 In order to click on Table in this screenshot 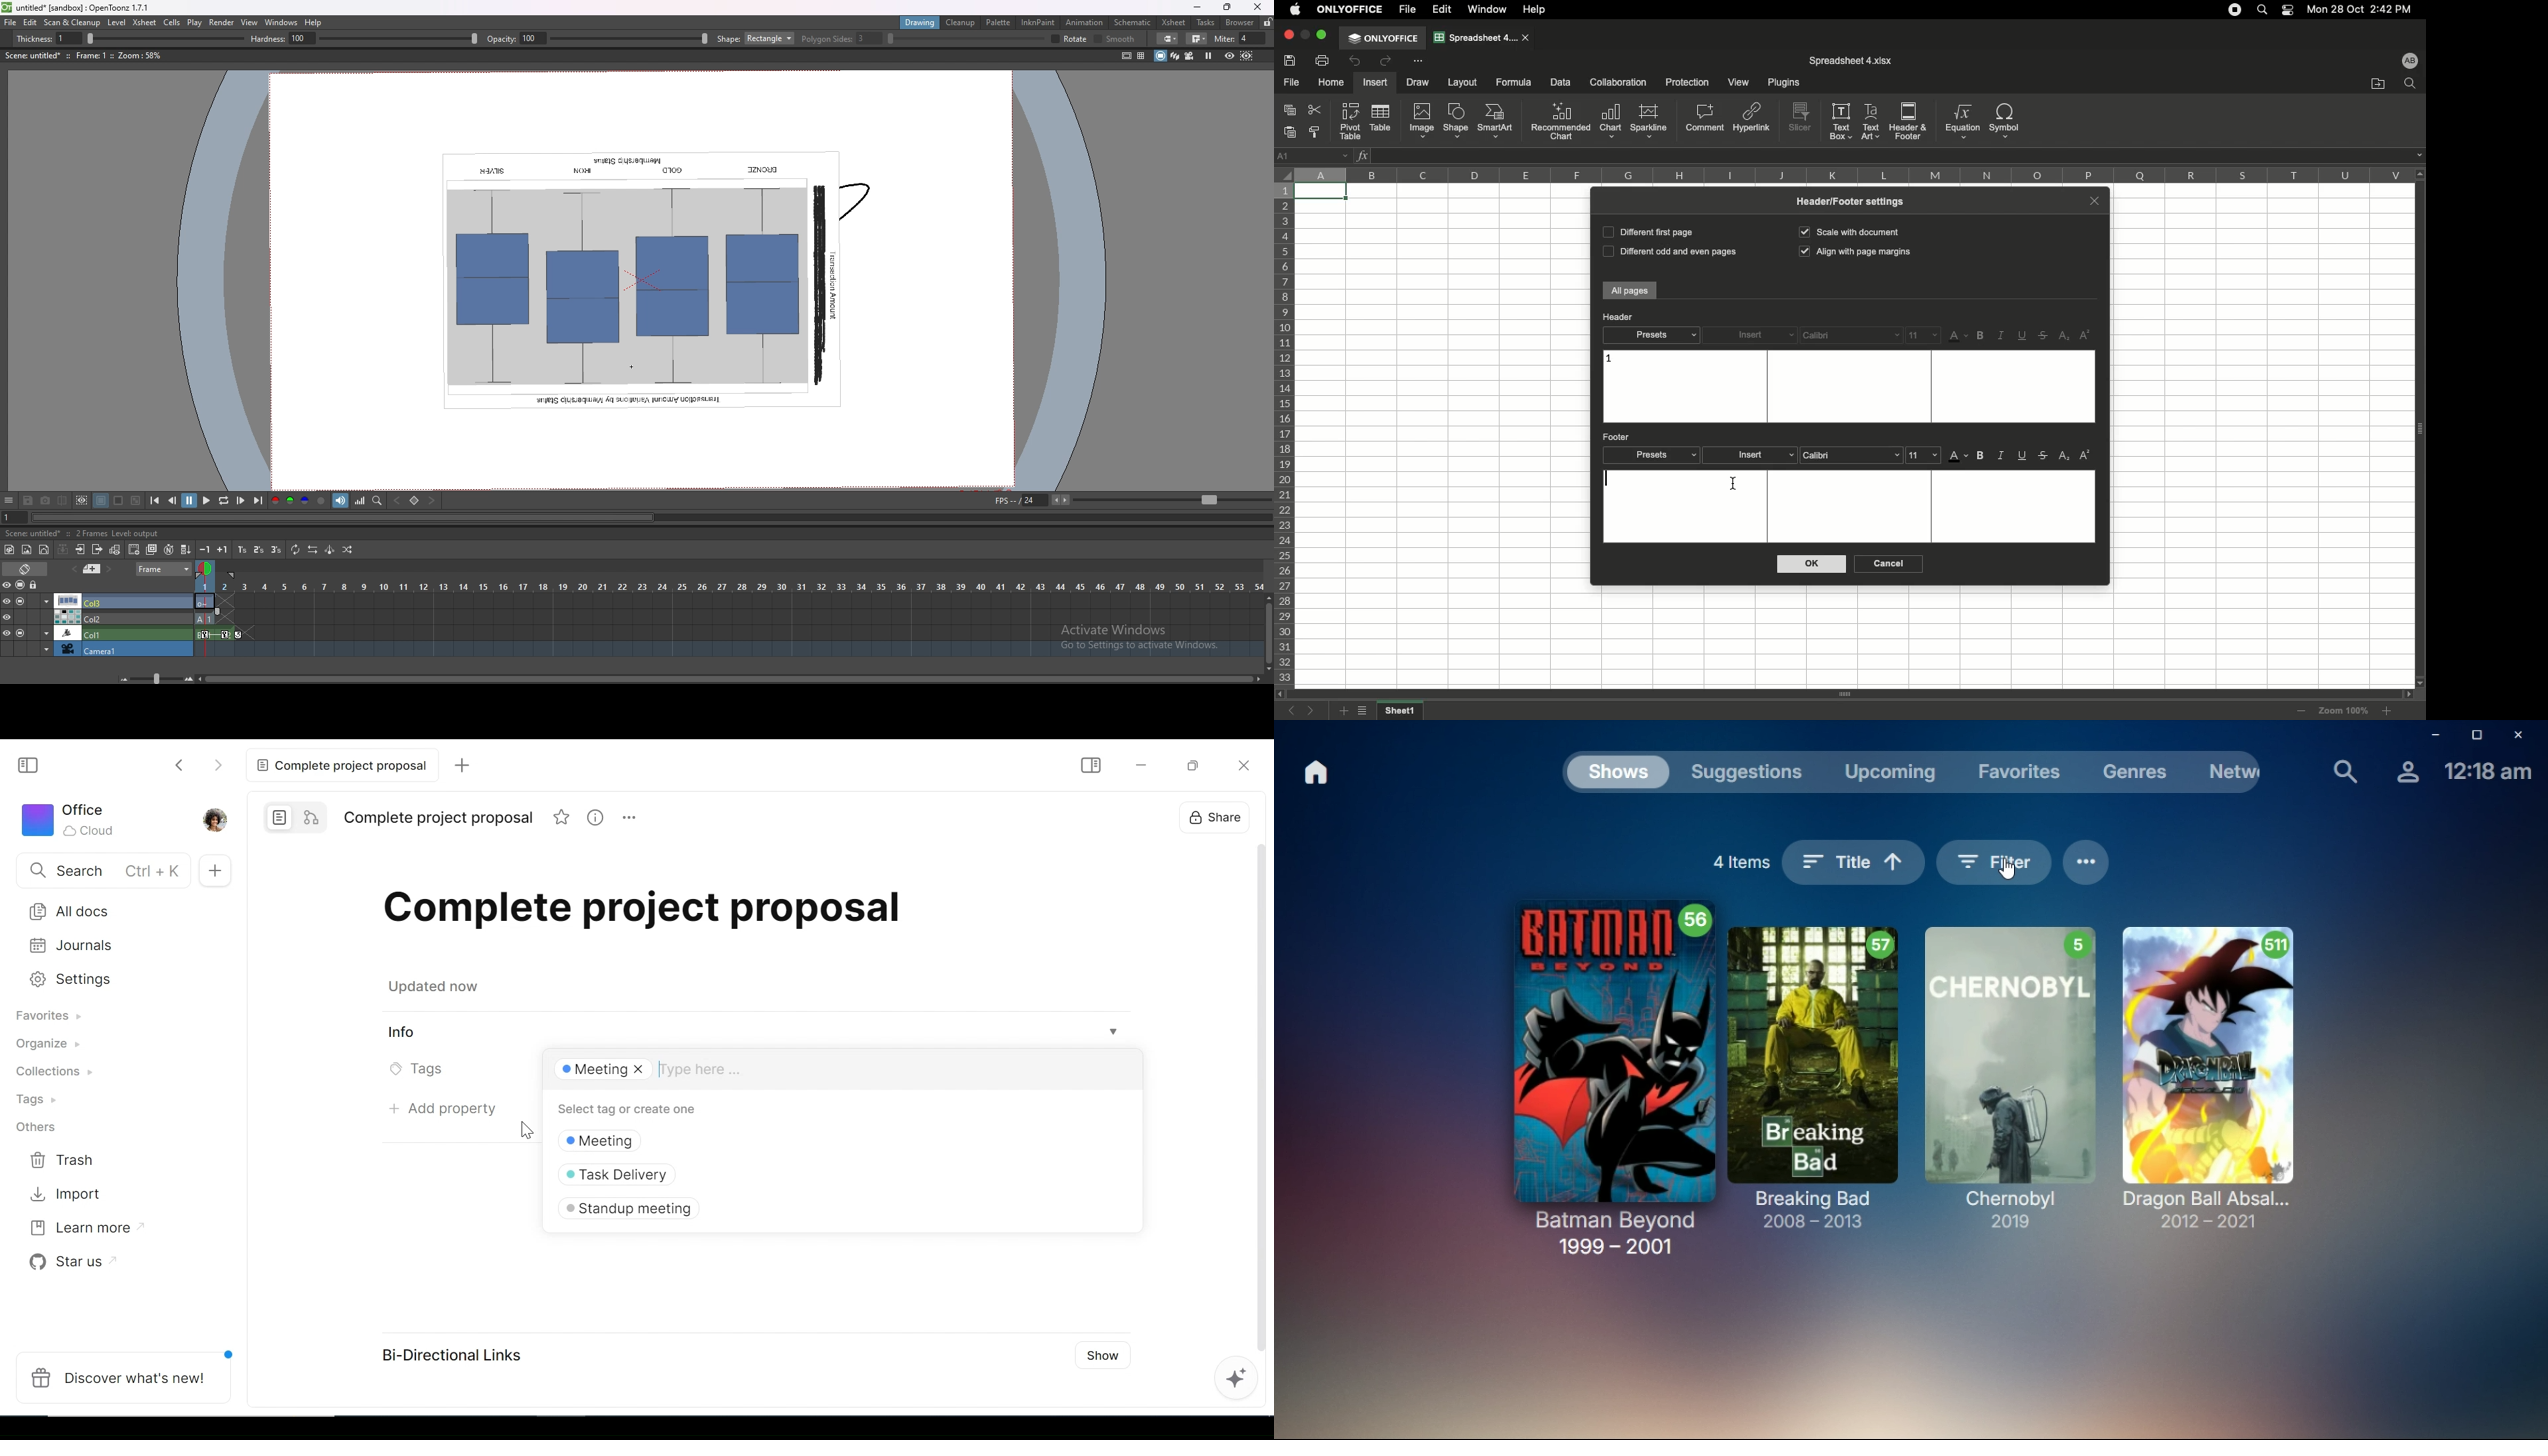, I will do `click(1379, 119)`.